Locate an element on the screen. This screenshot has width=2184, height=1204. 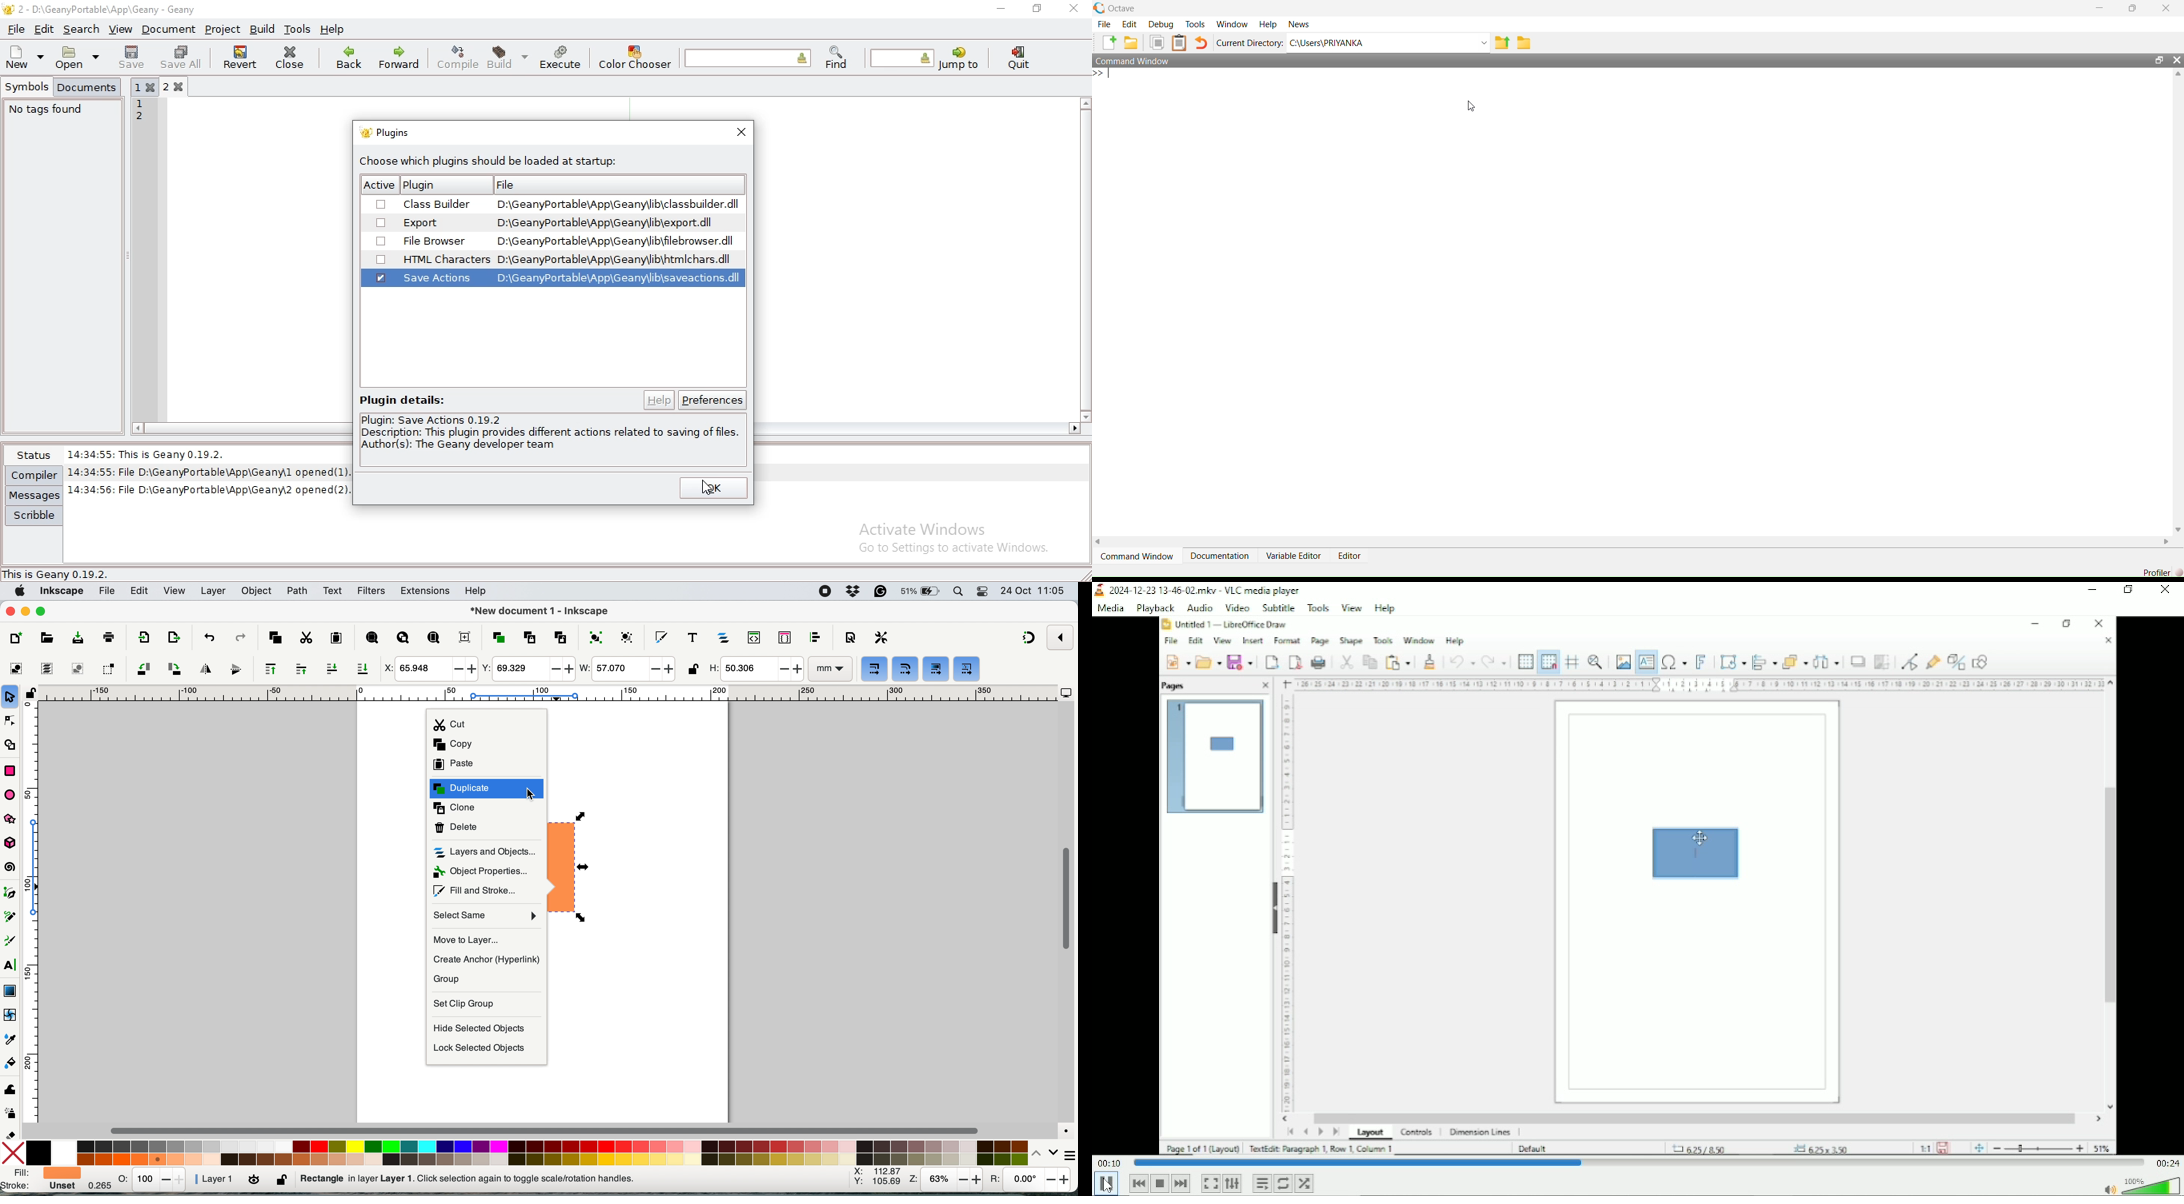
grammarly is located at coordinates (882, 592).